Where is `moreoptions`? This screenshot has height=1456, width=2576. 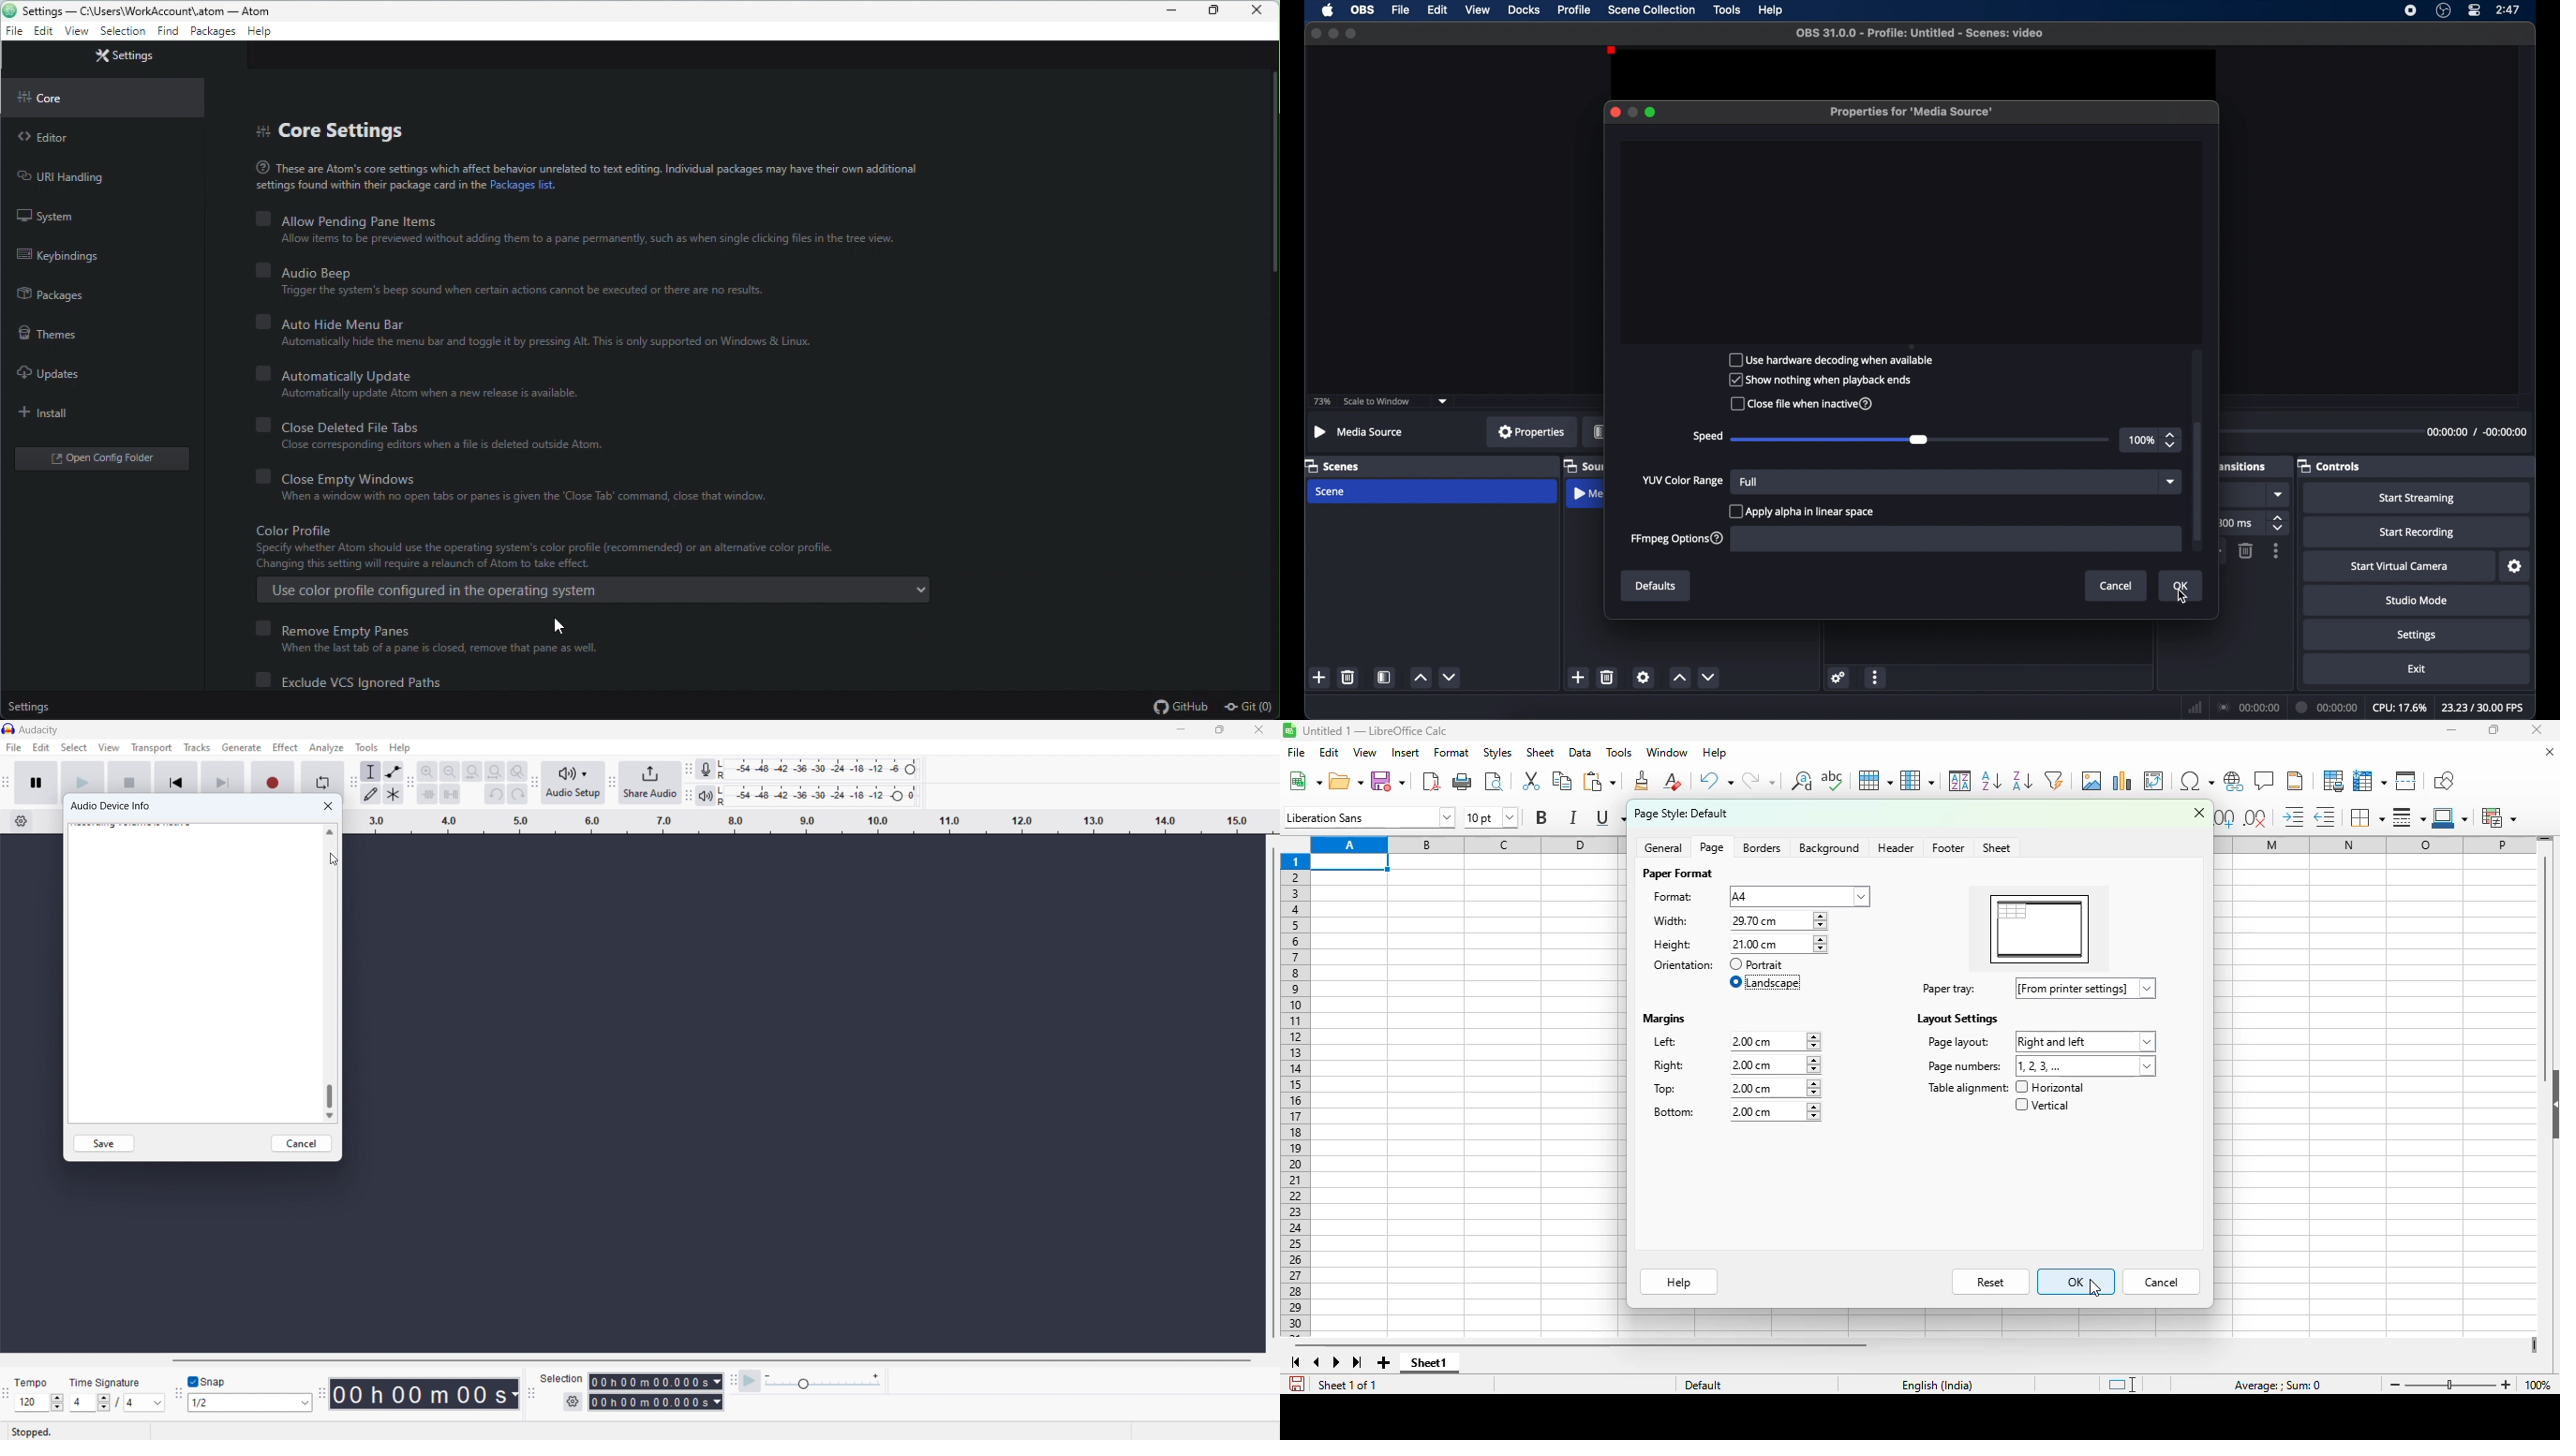
moreoptions is located at coordinates (2276, 551).